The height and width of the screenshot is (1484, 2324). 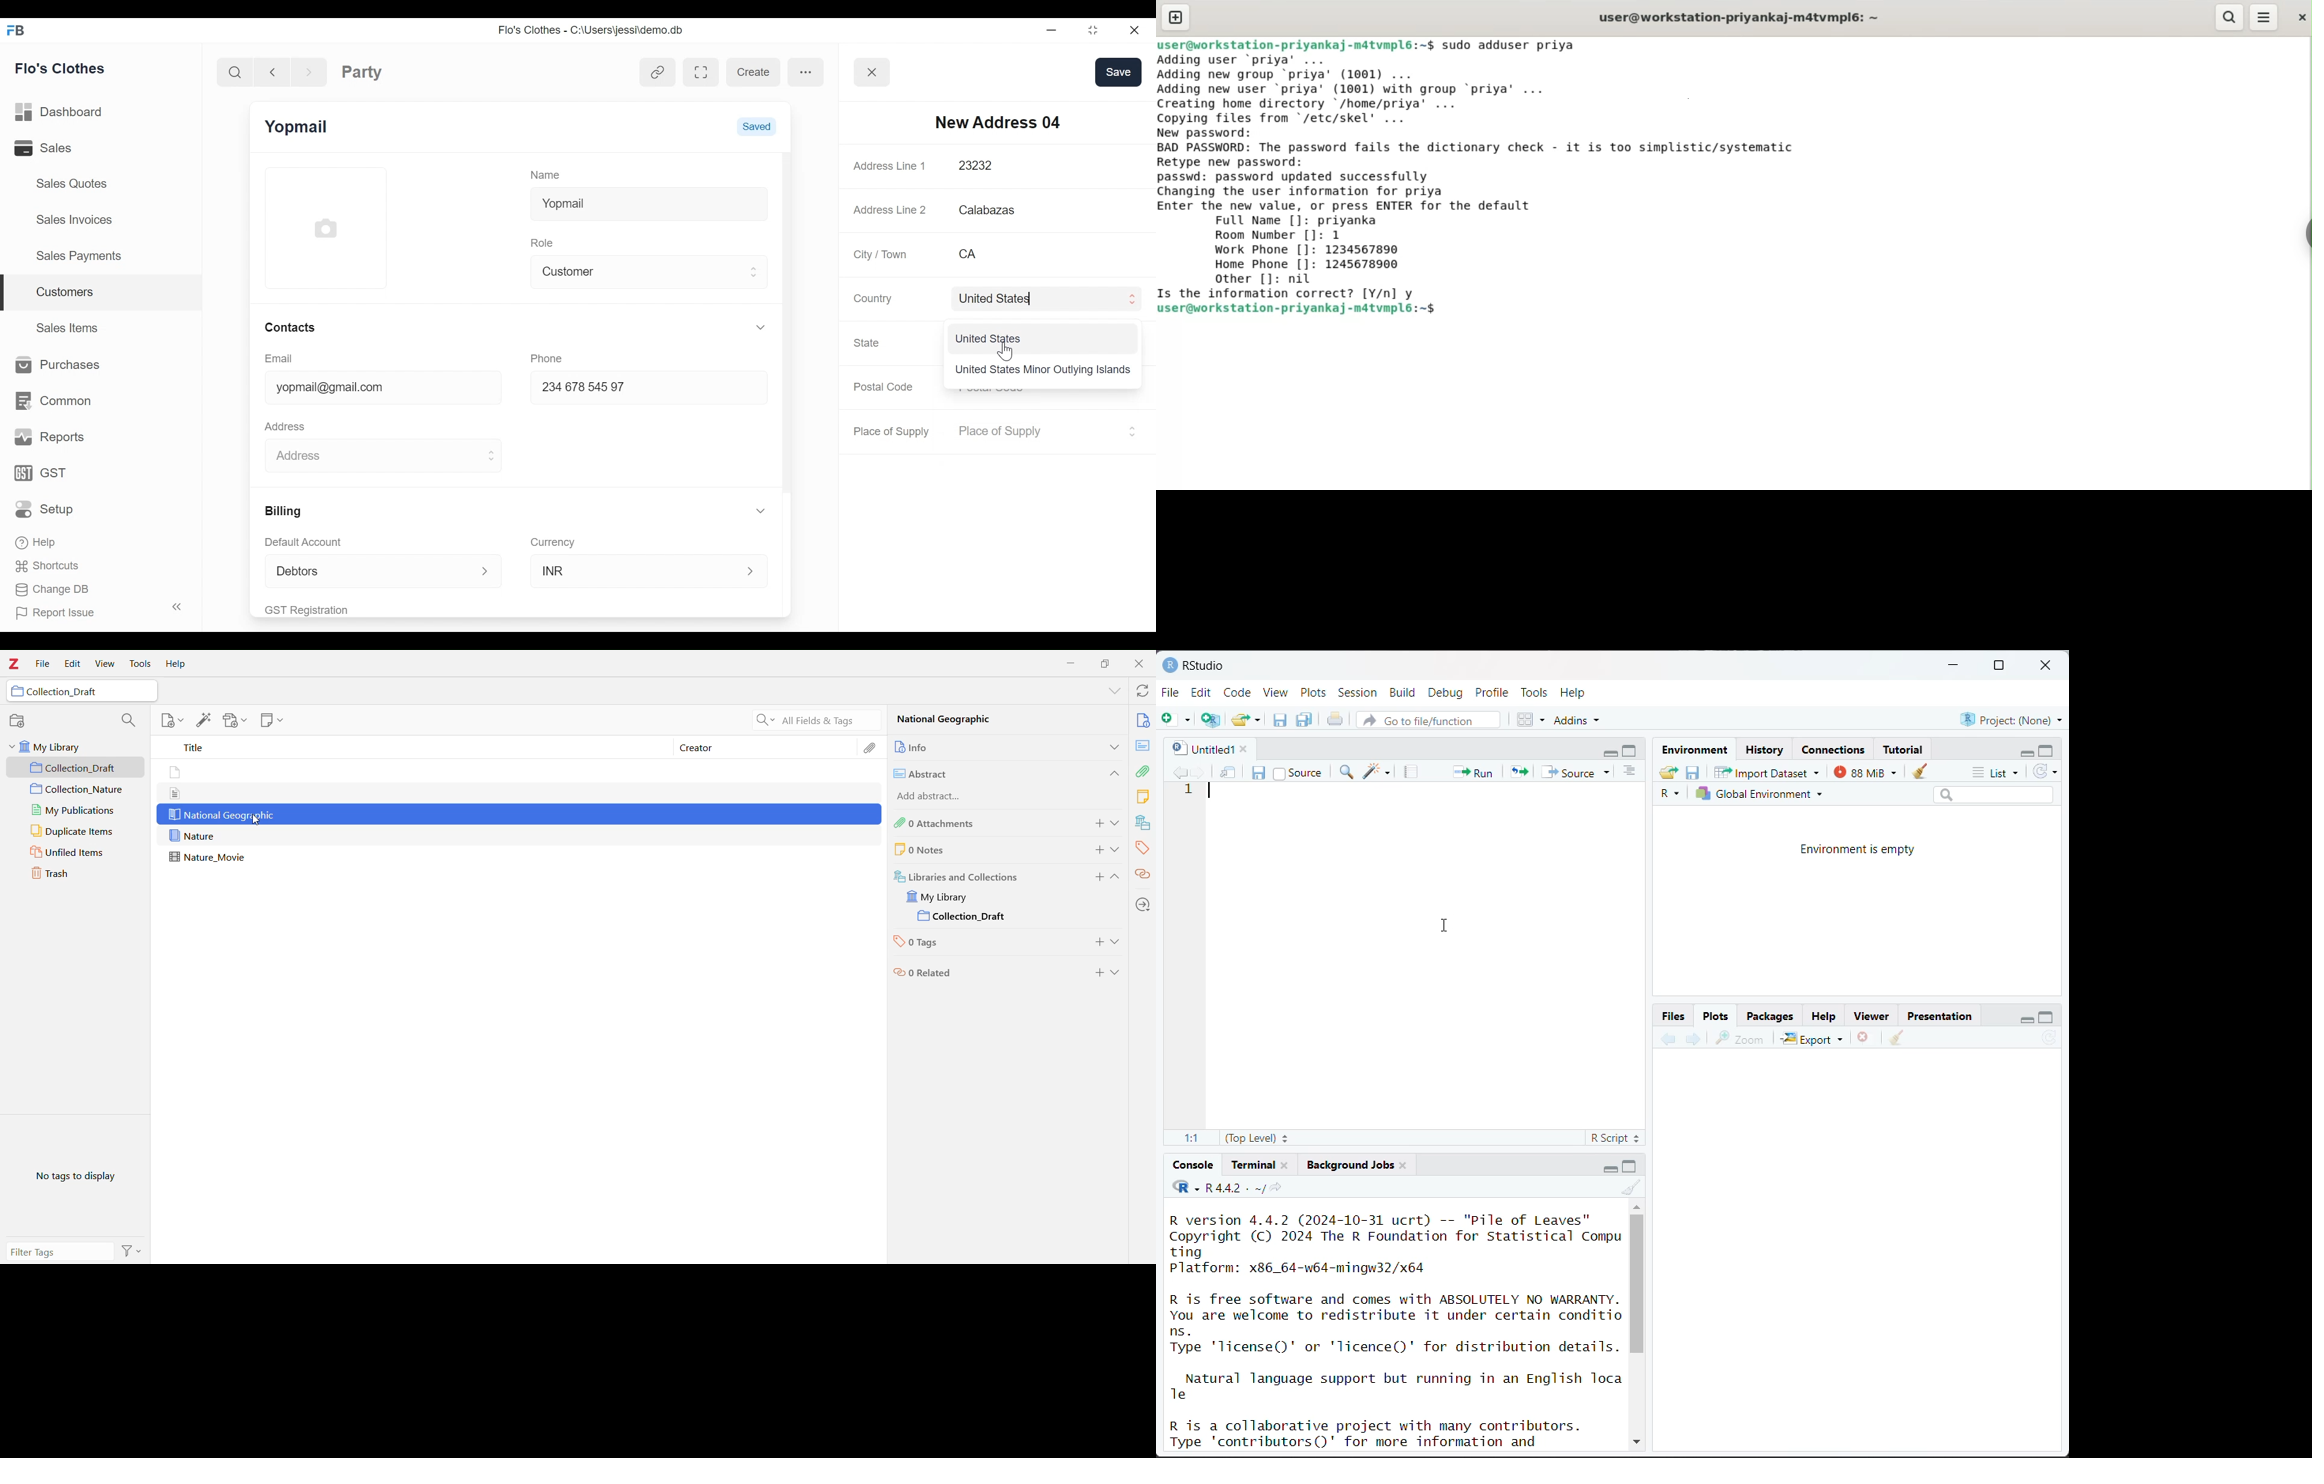 What do you see at coordinates (1634, 1188) in the screenshot?
I see `clear console` at bounding box center [1634, 1188].